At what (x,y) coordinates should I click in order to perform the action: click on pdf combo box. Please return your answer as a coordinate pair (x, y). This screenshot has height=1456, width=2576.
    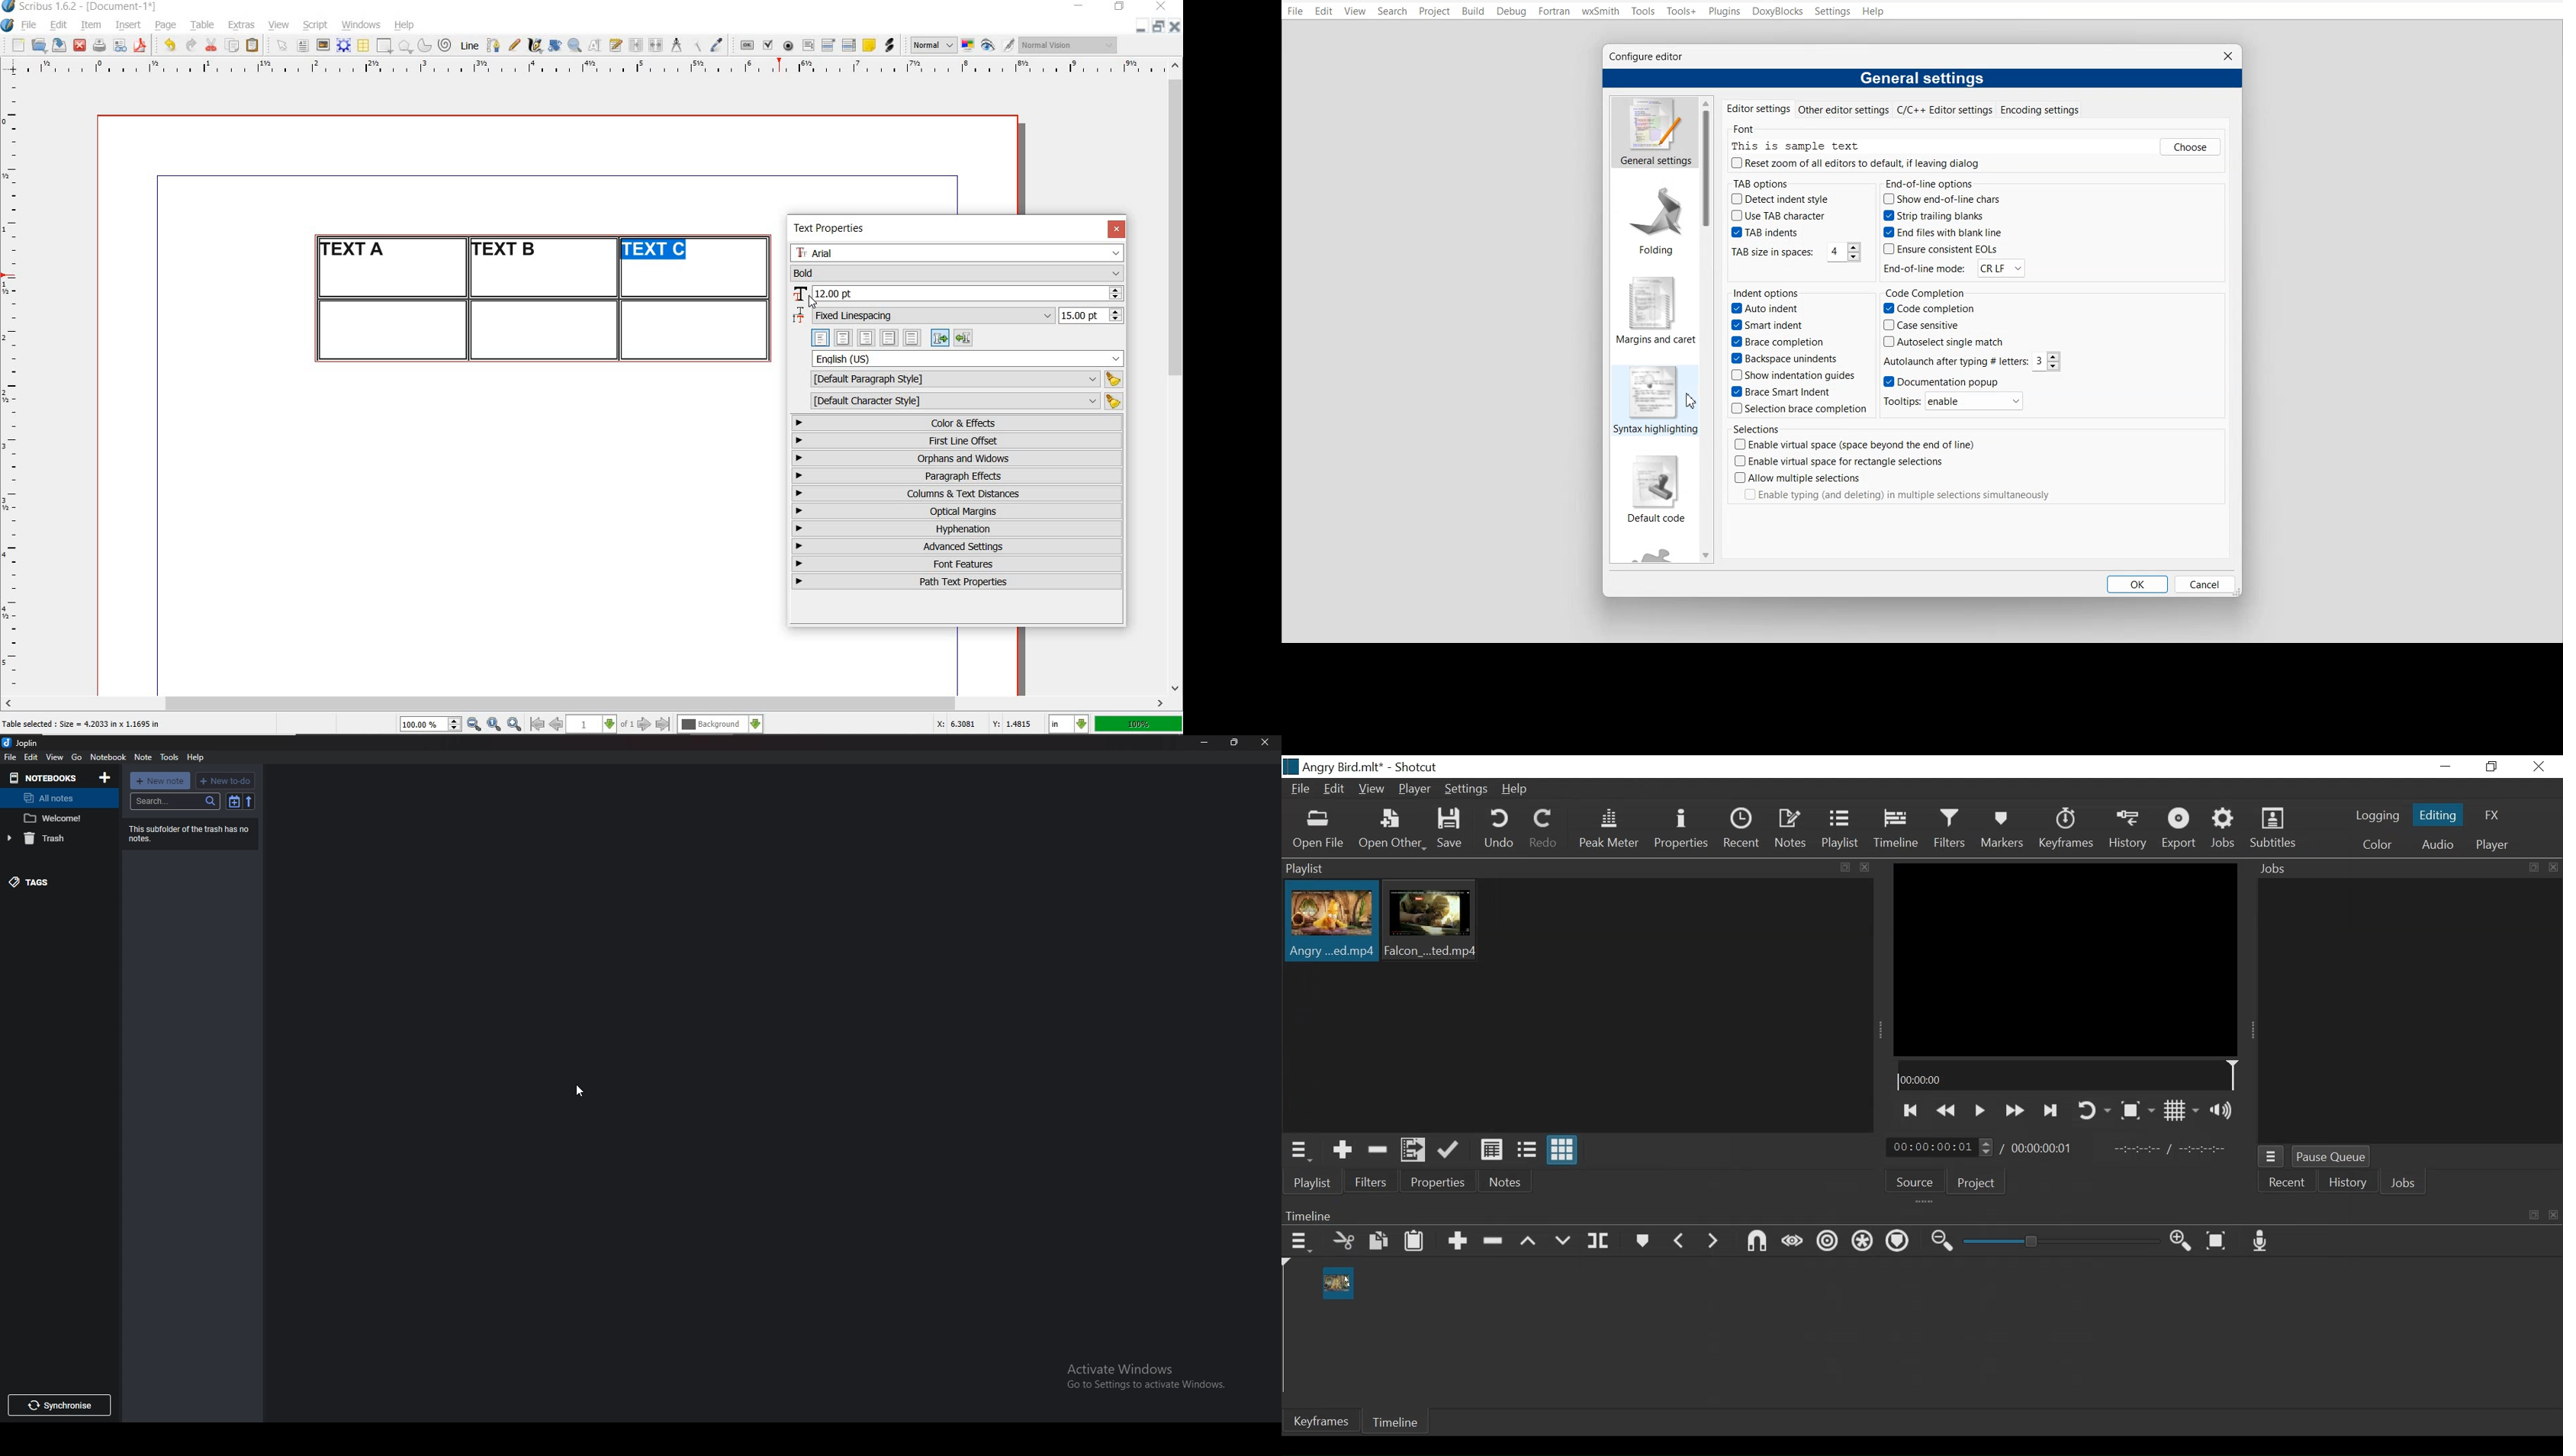
    Looking at the image, I should click on (829, 44).